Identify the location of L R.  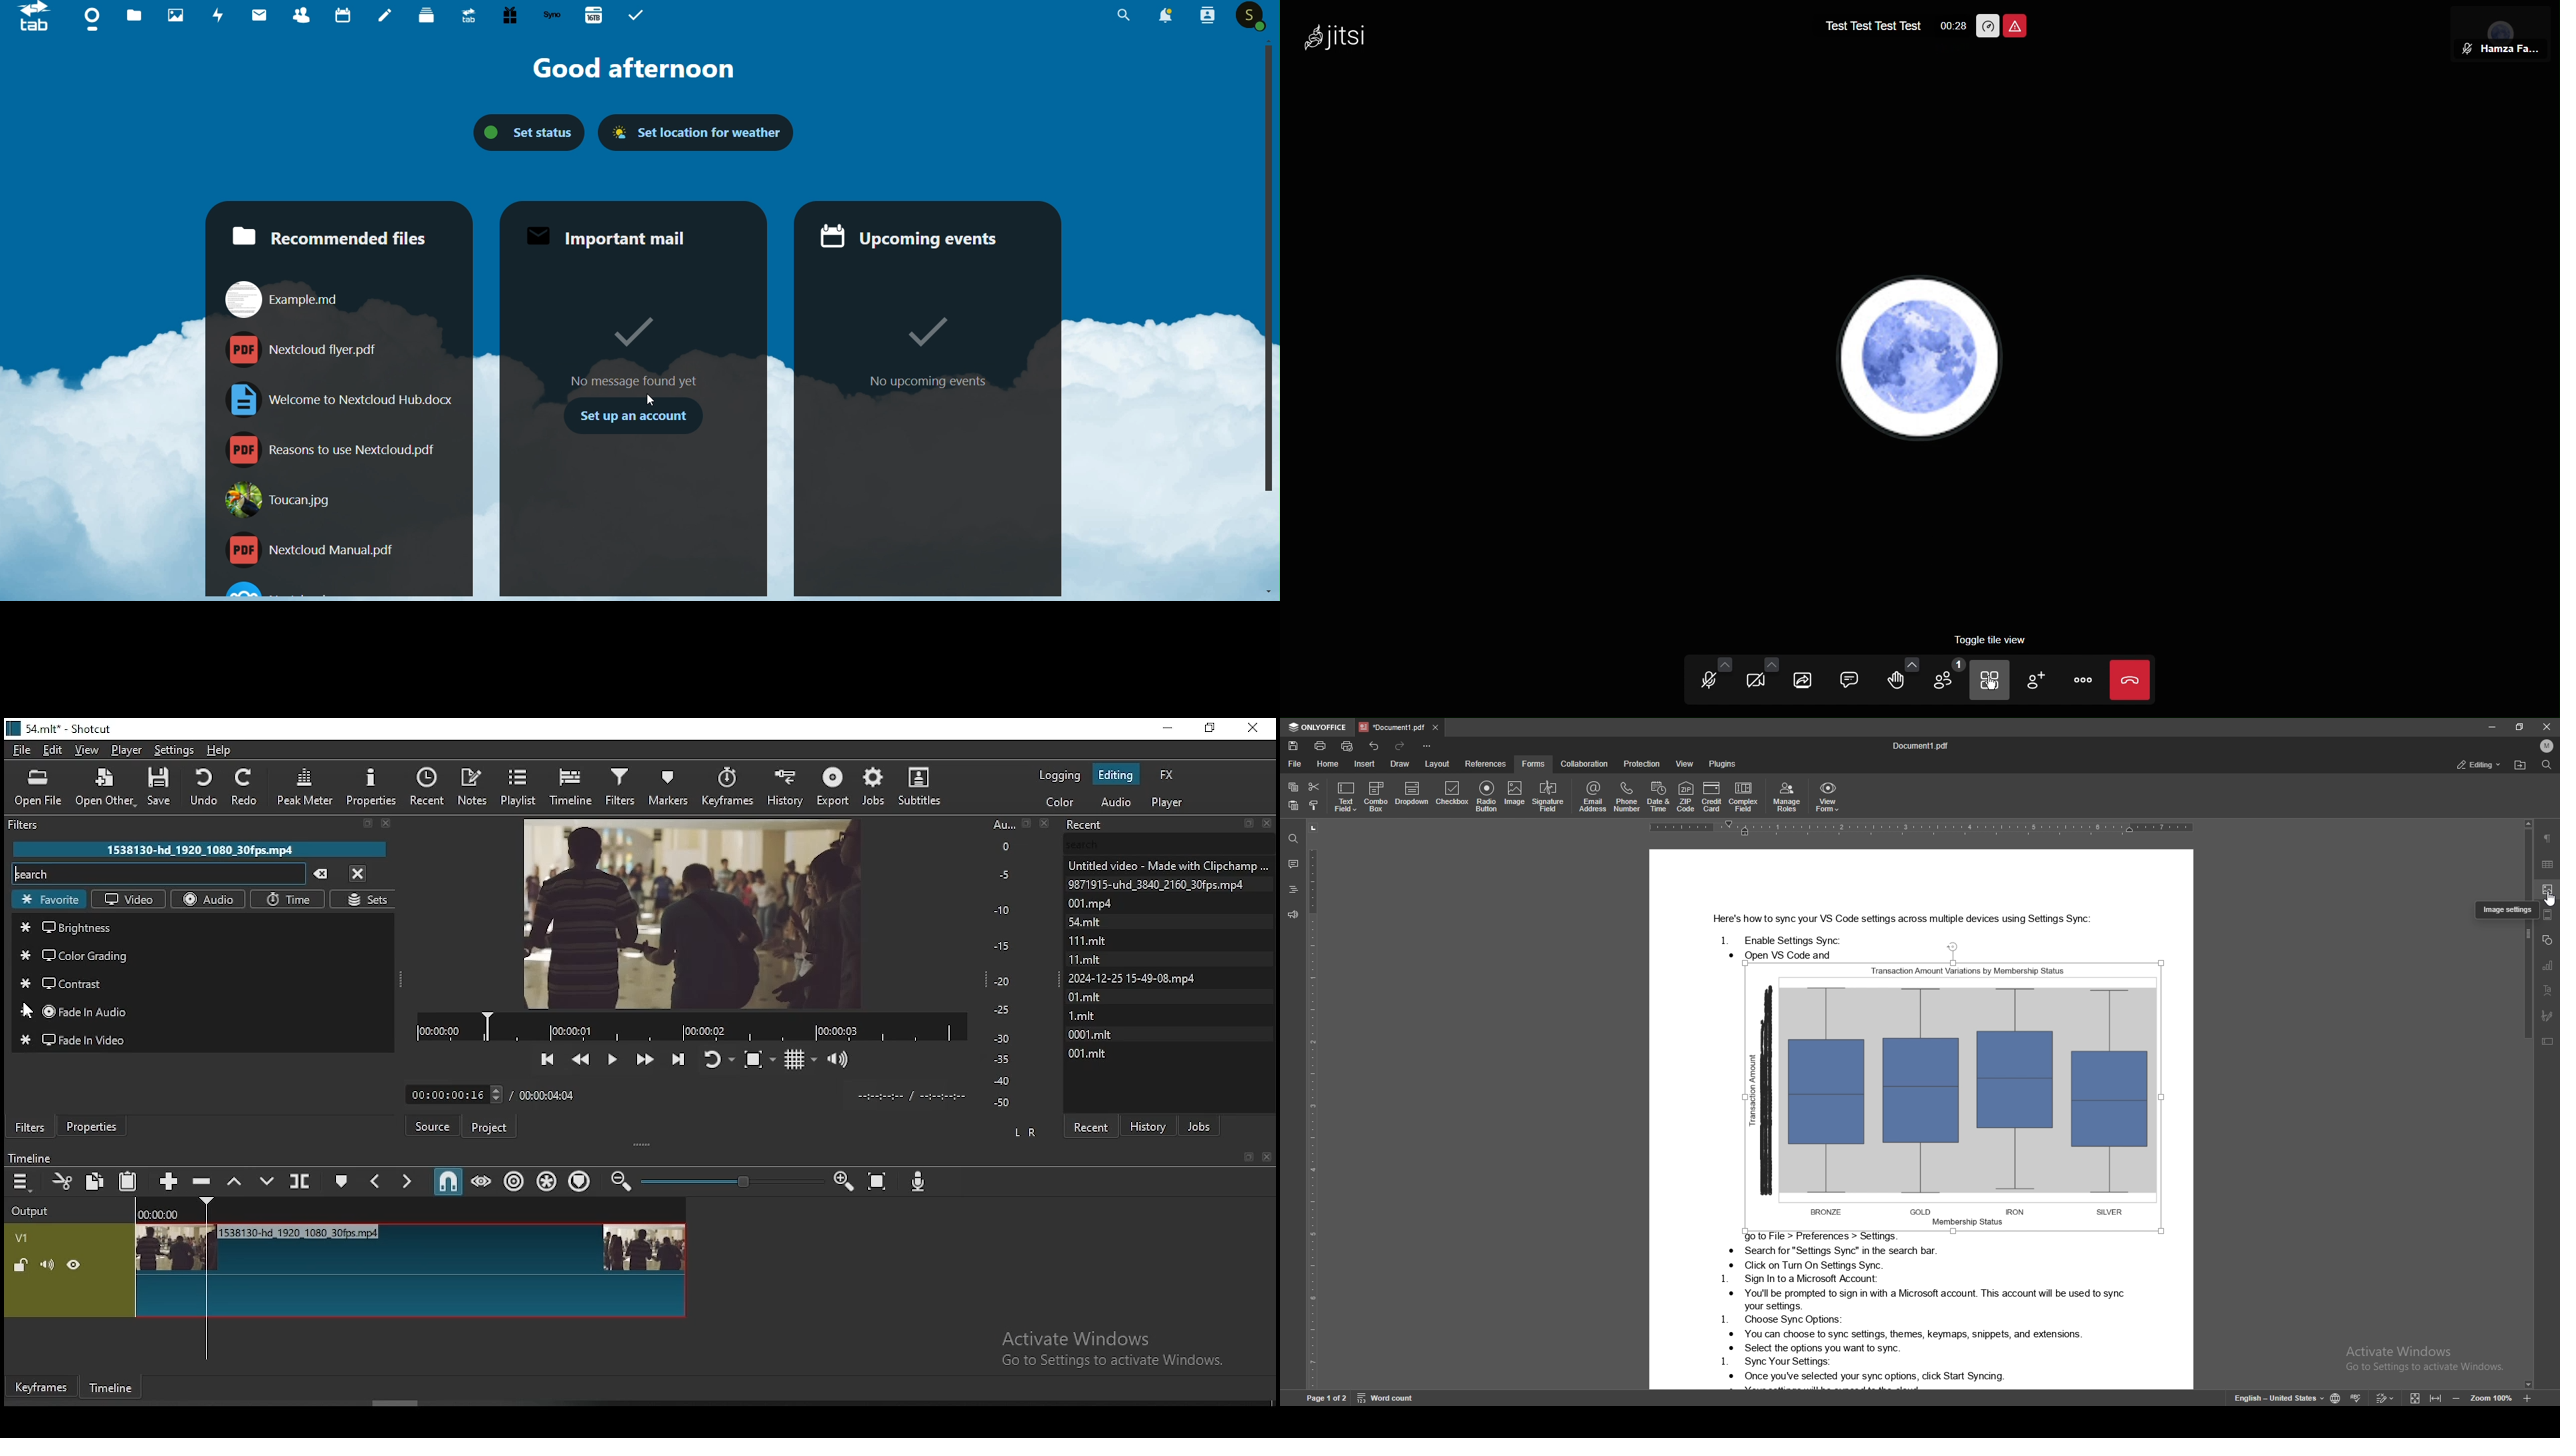
(1022, 1131).